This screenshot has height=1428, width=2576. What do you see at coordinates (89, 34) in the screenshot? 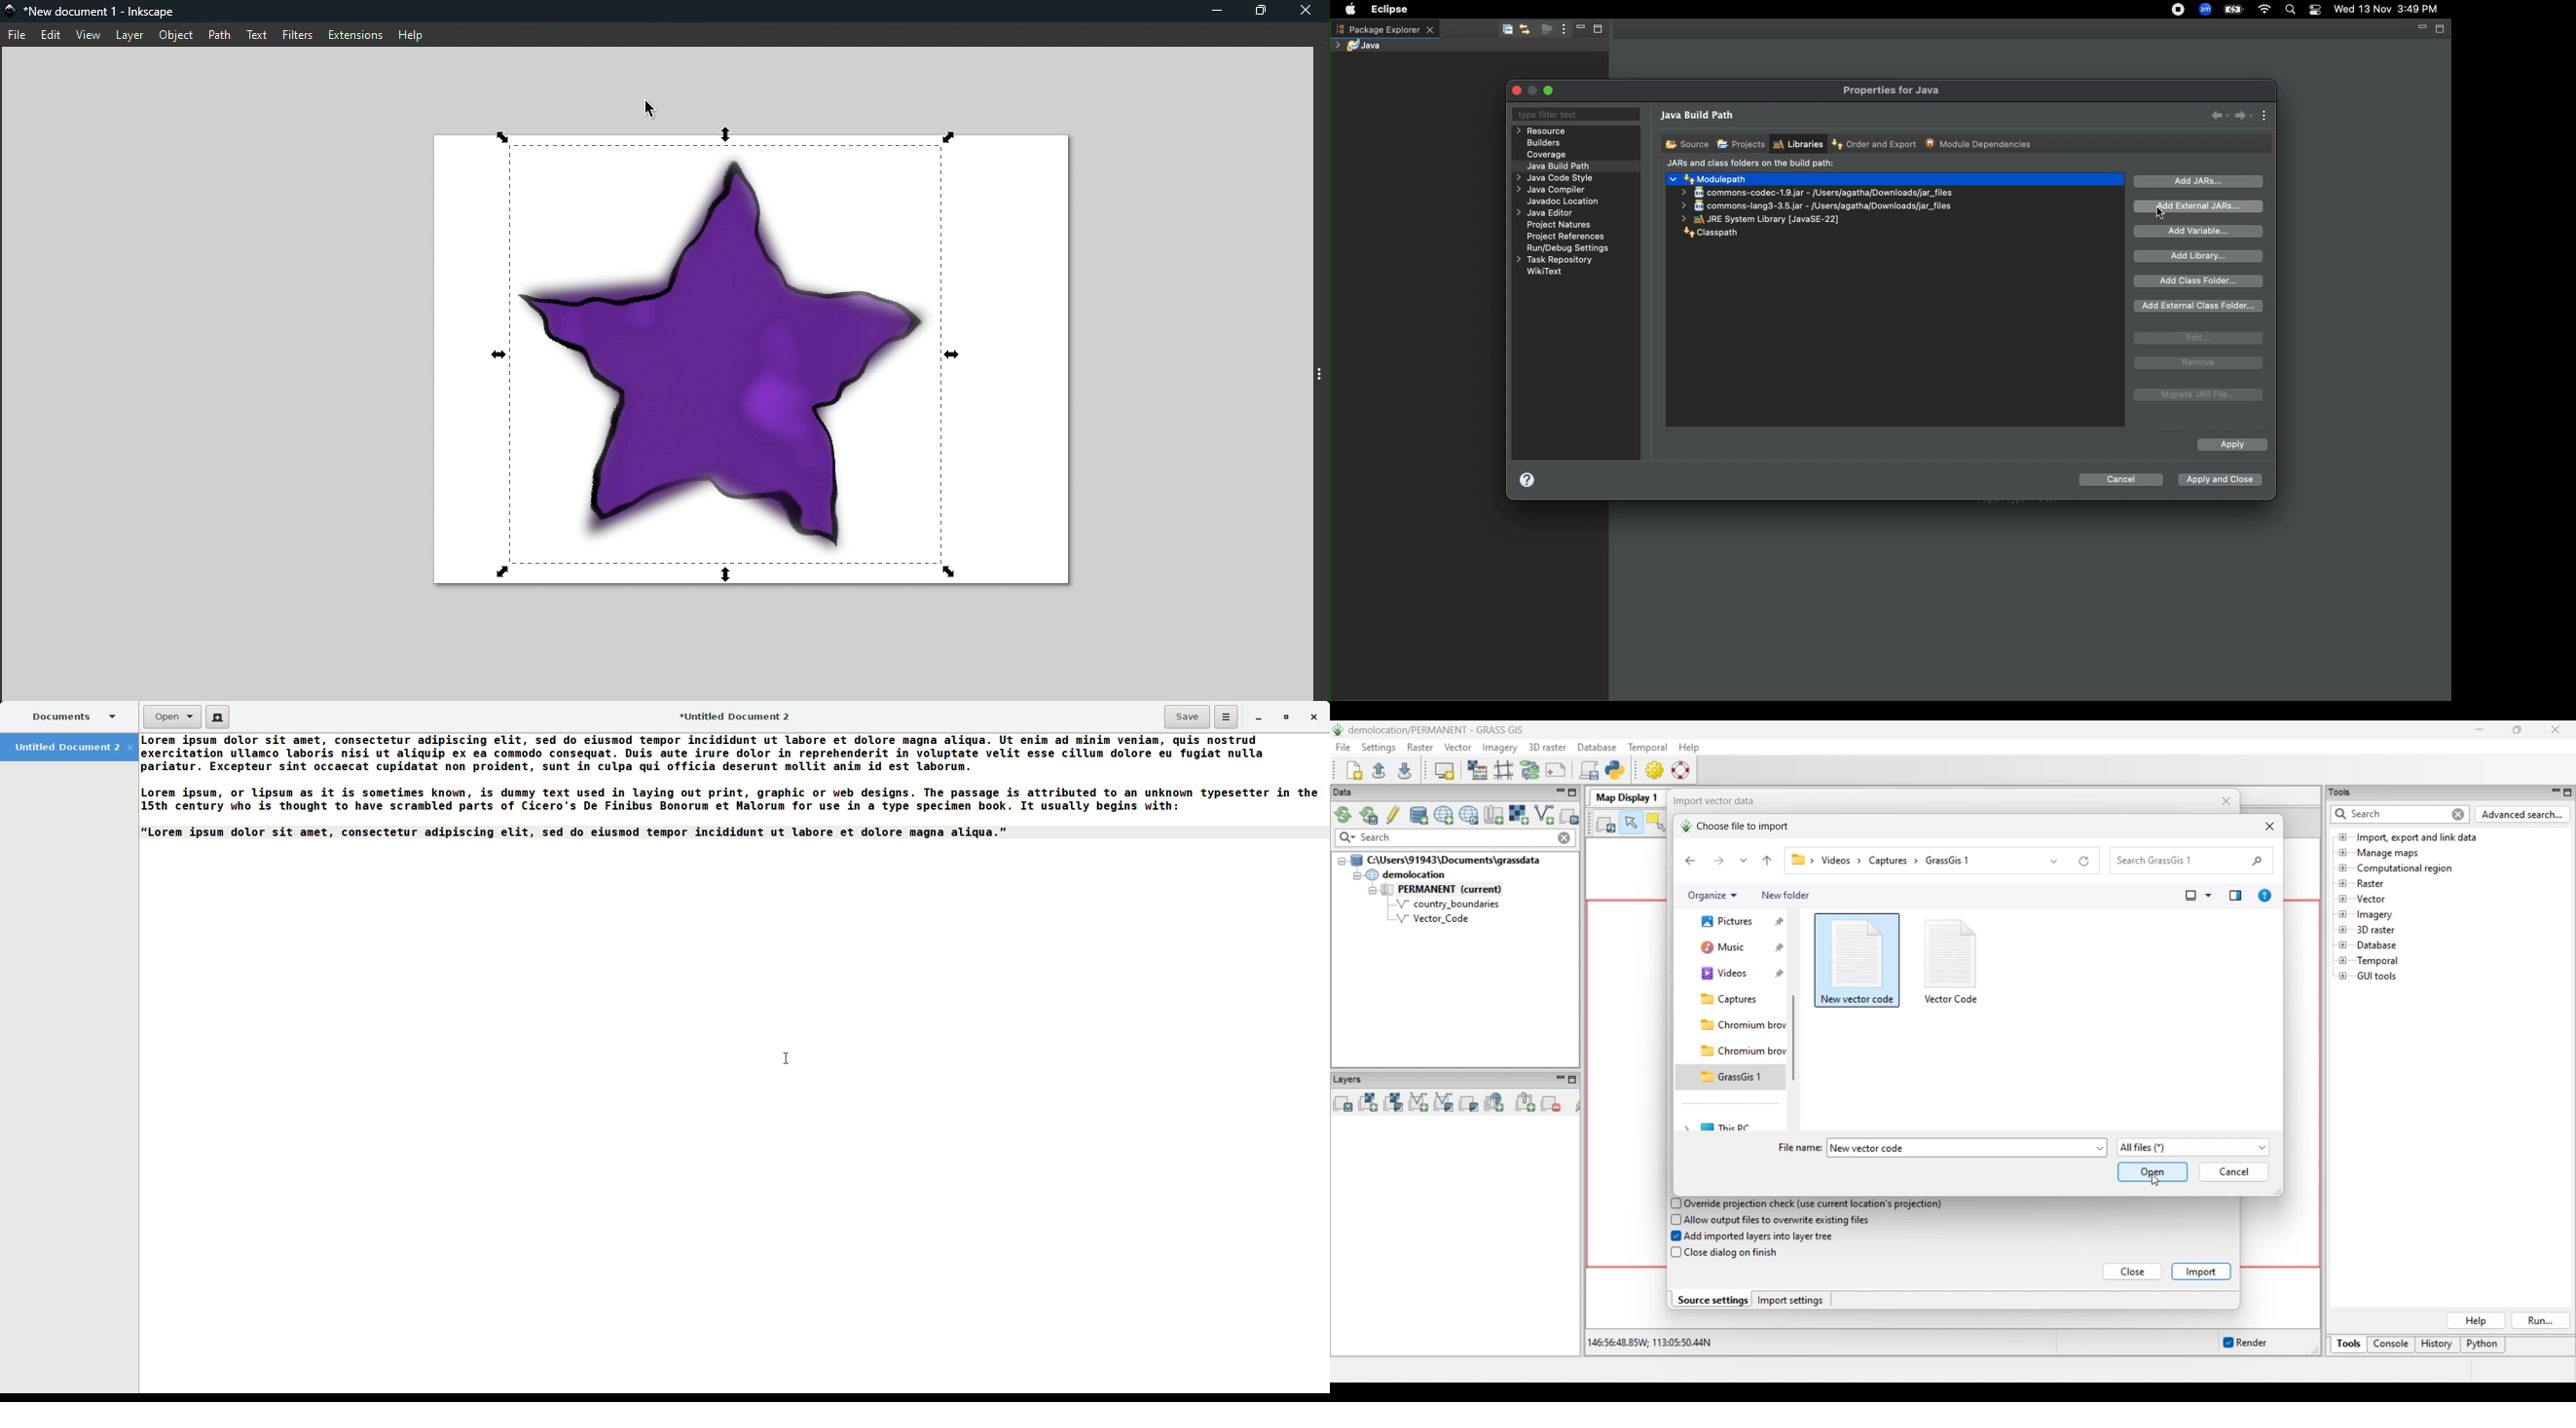
I see `View` at bounding box center [89, 34].